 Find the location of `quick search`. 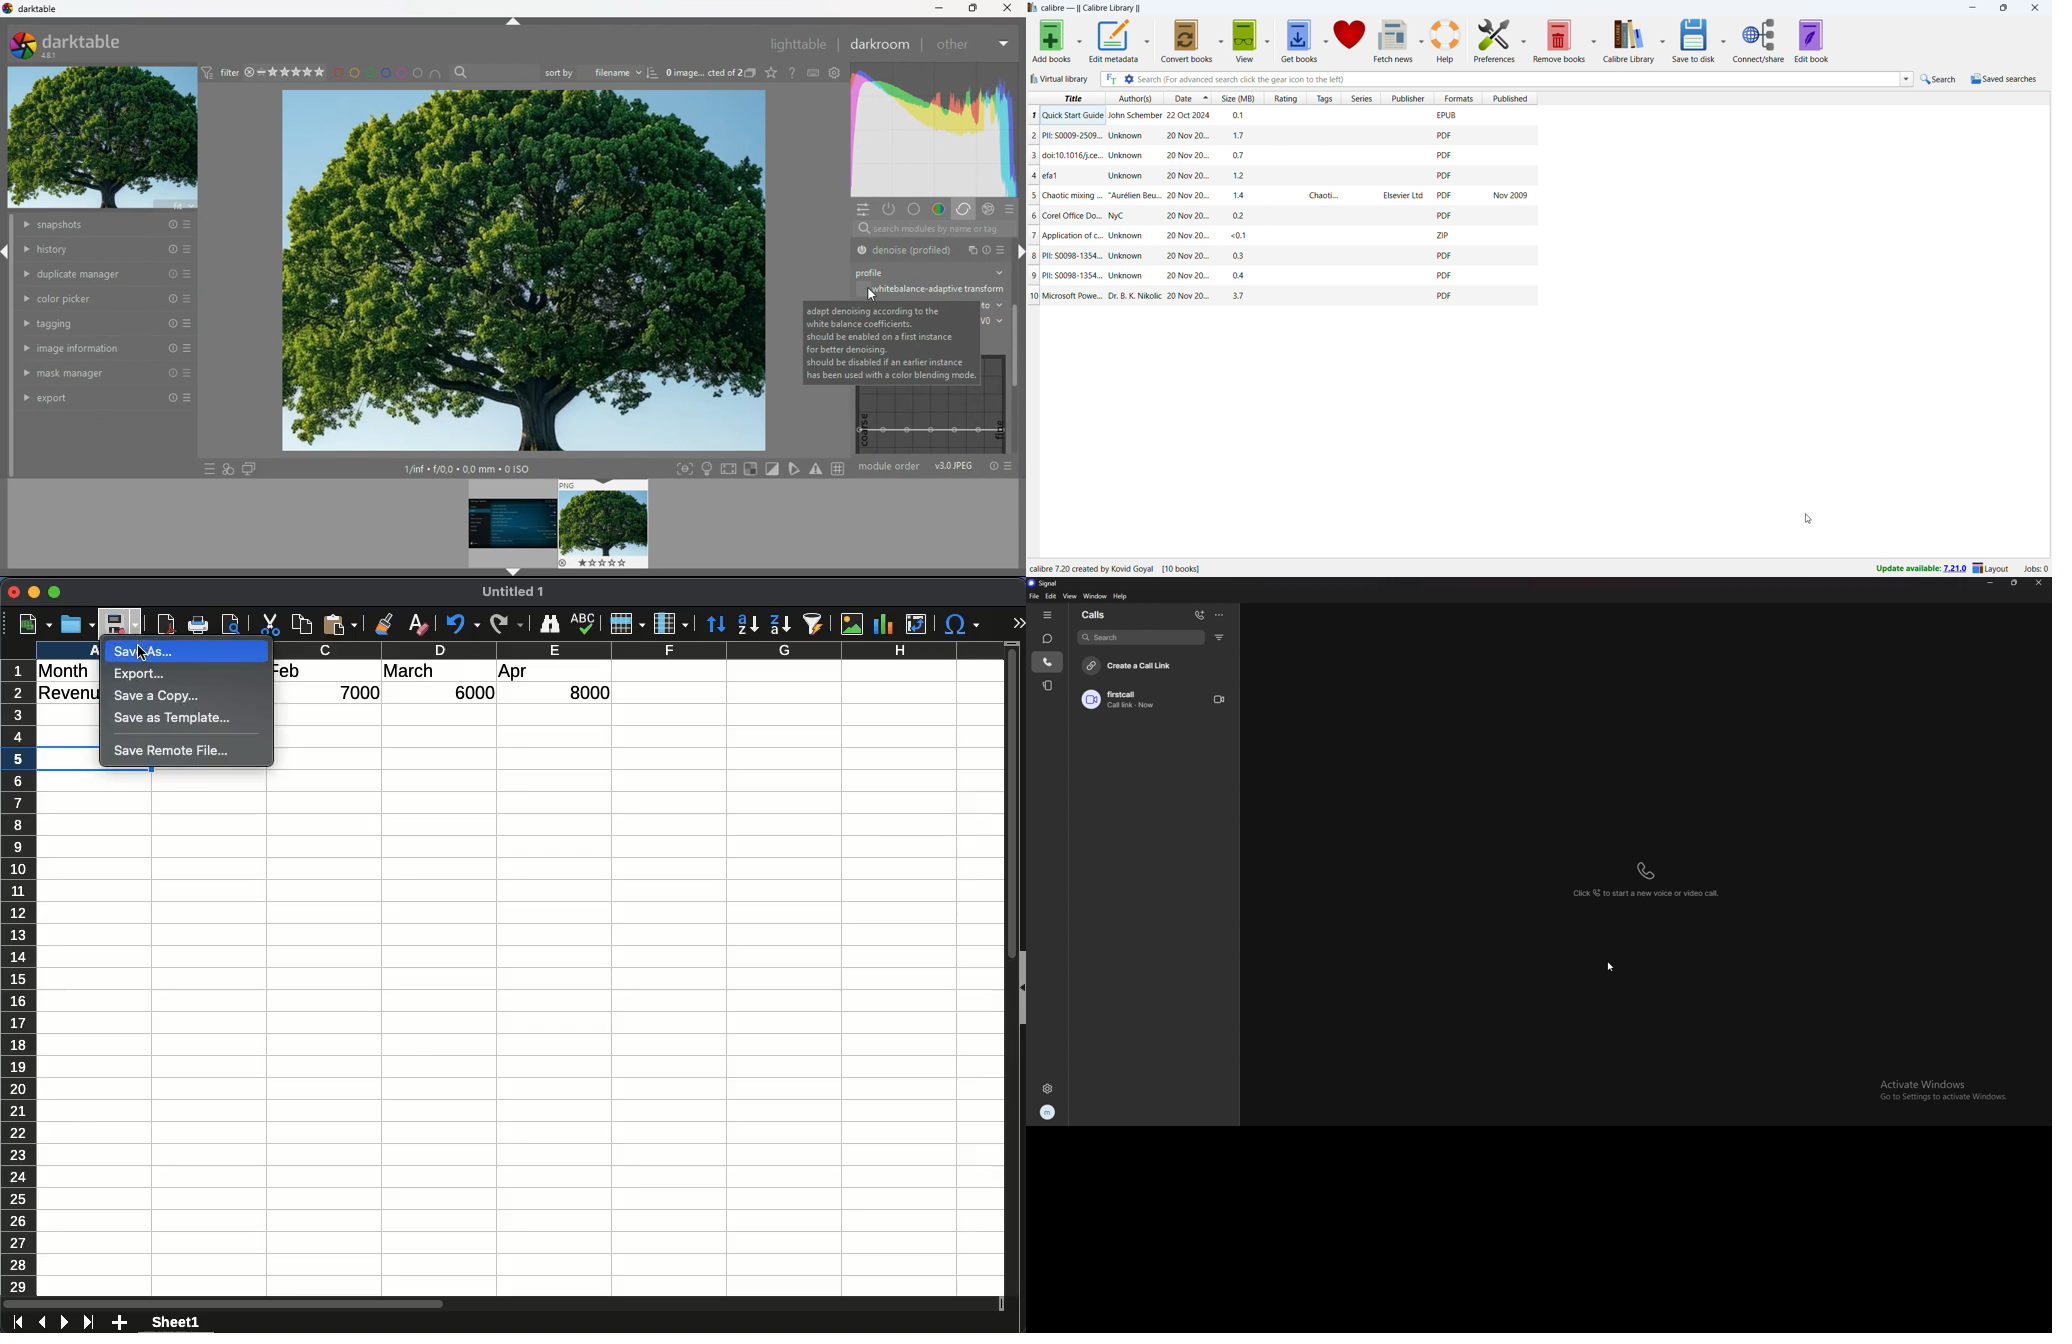

quick search is located at coordinates (1939, 78).